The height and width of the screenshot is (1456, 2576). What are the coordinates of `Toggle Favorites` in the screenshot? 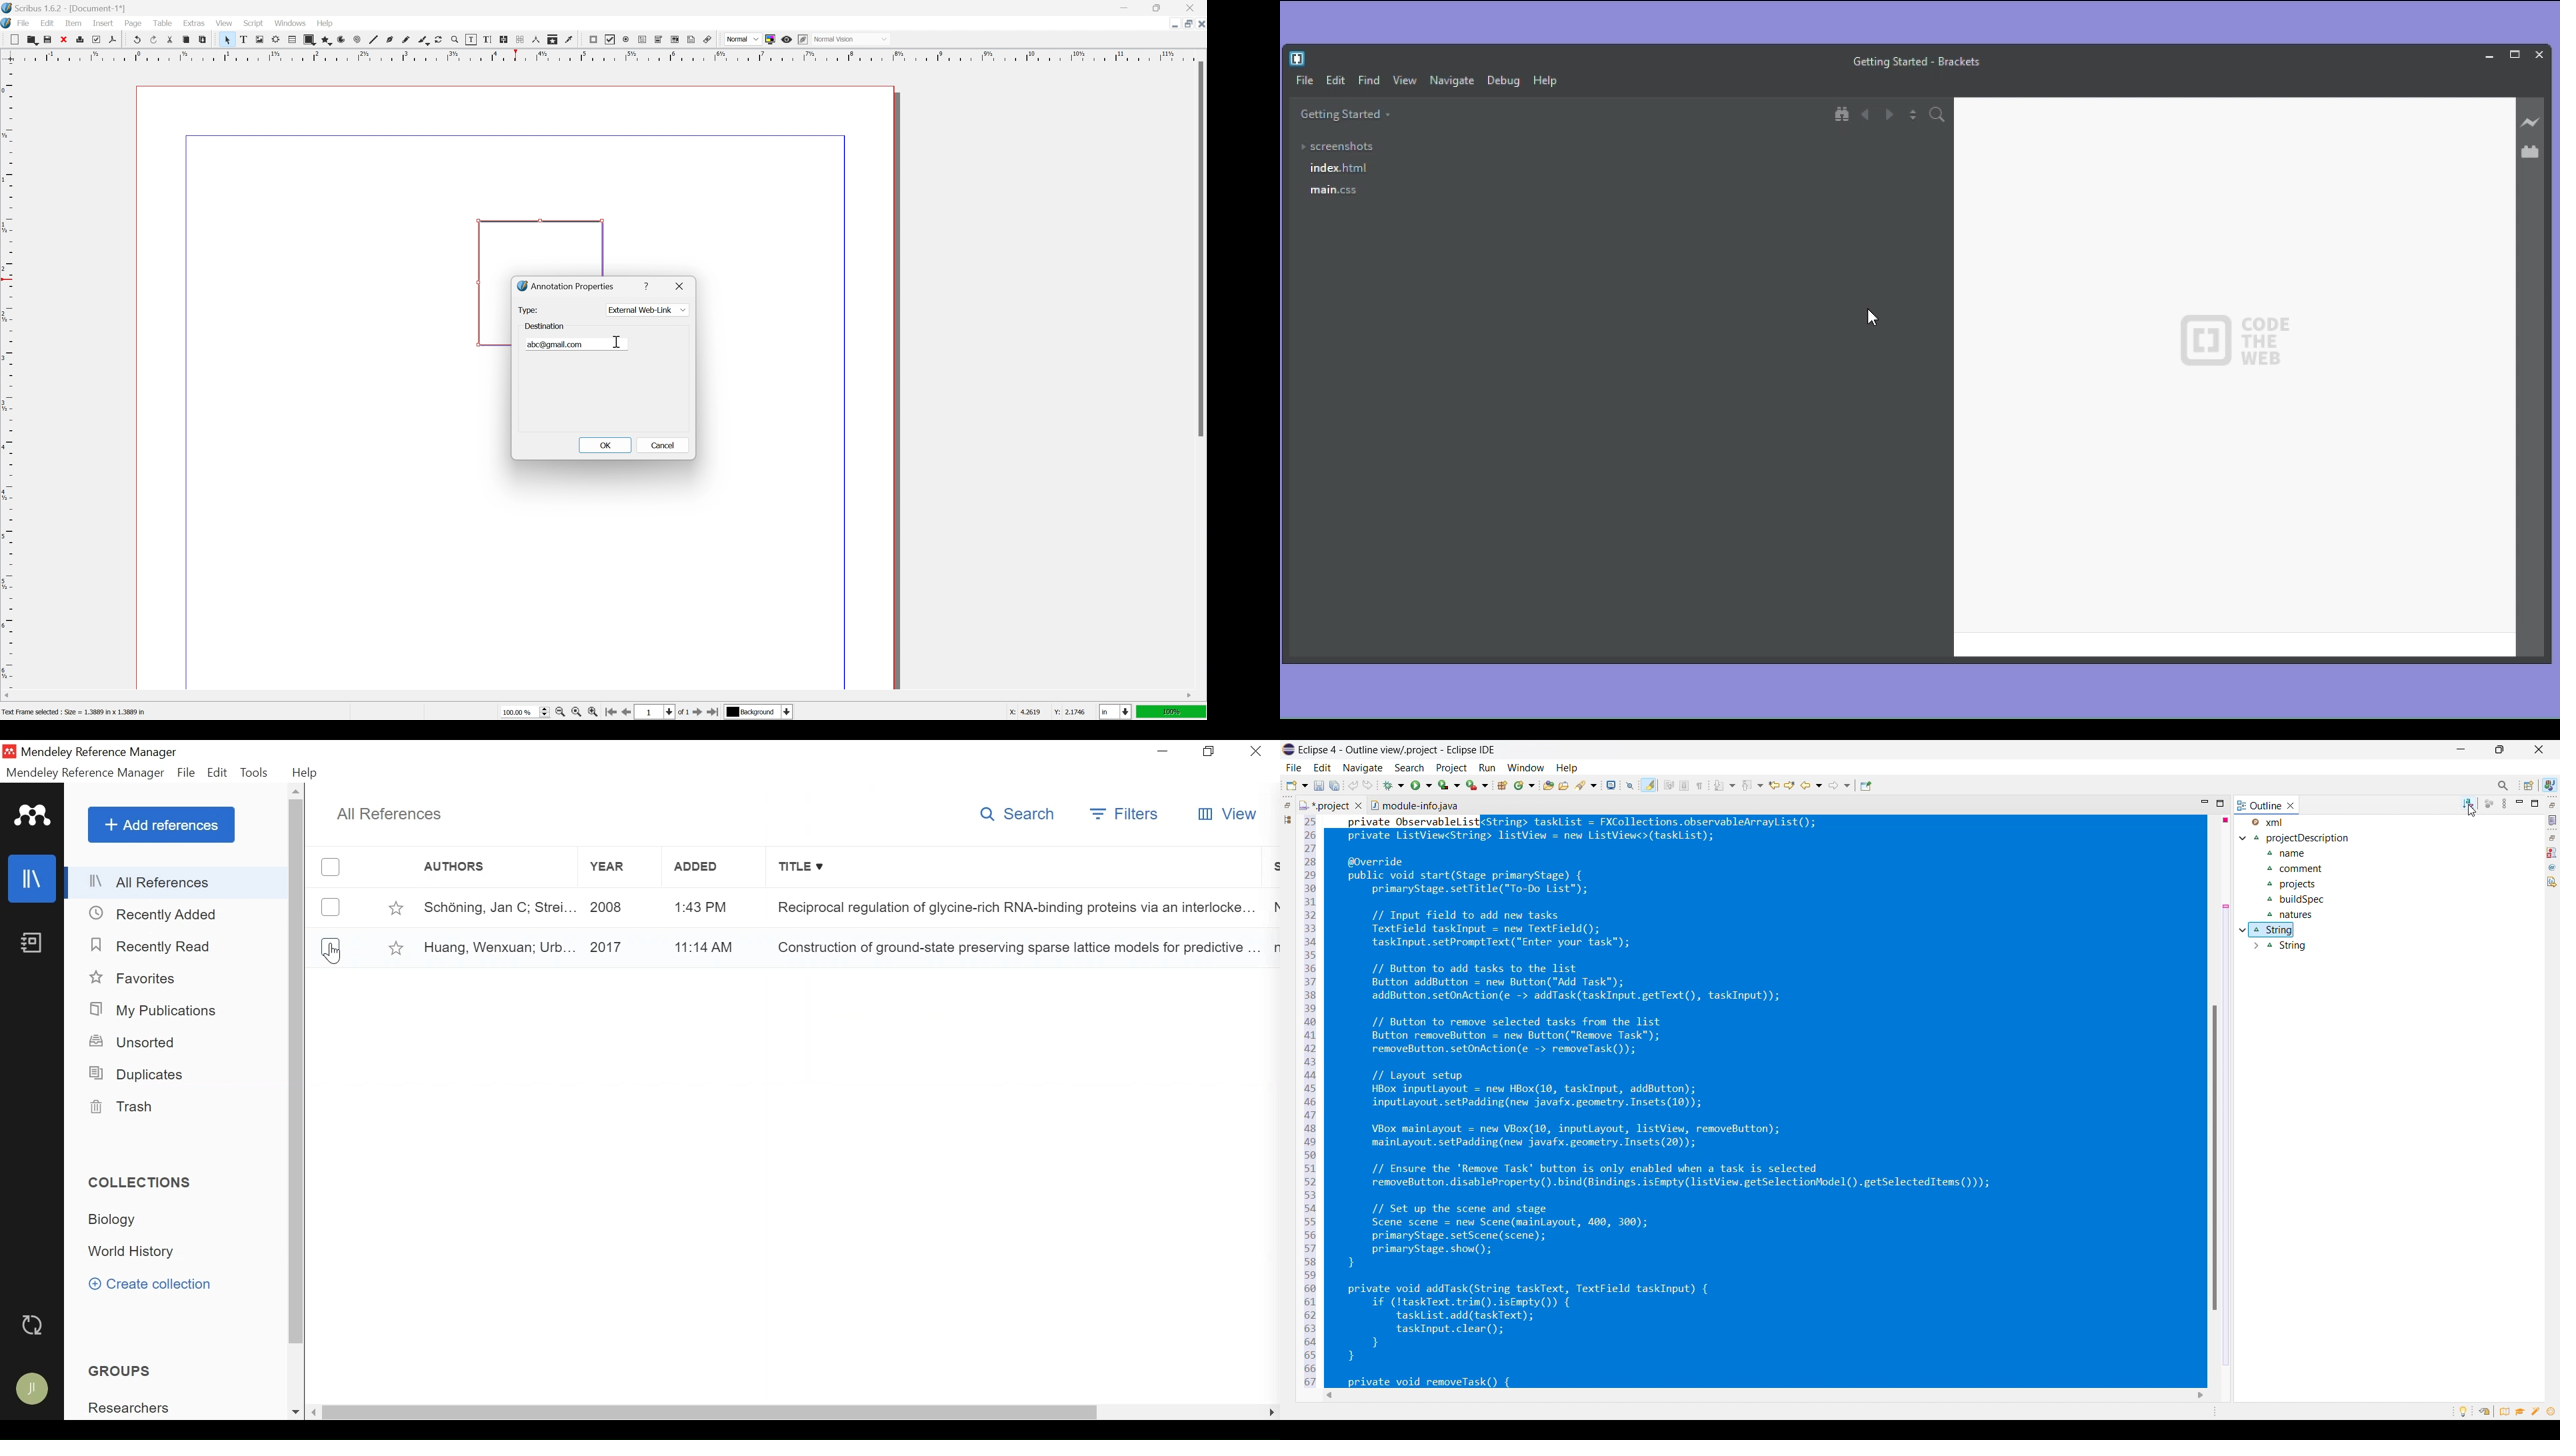 It's located at (397, 948).